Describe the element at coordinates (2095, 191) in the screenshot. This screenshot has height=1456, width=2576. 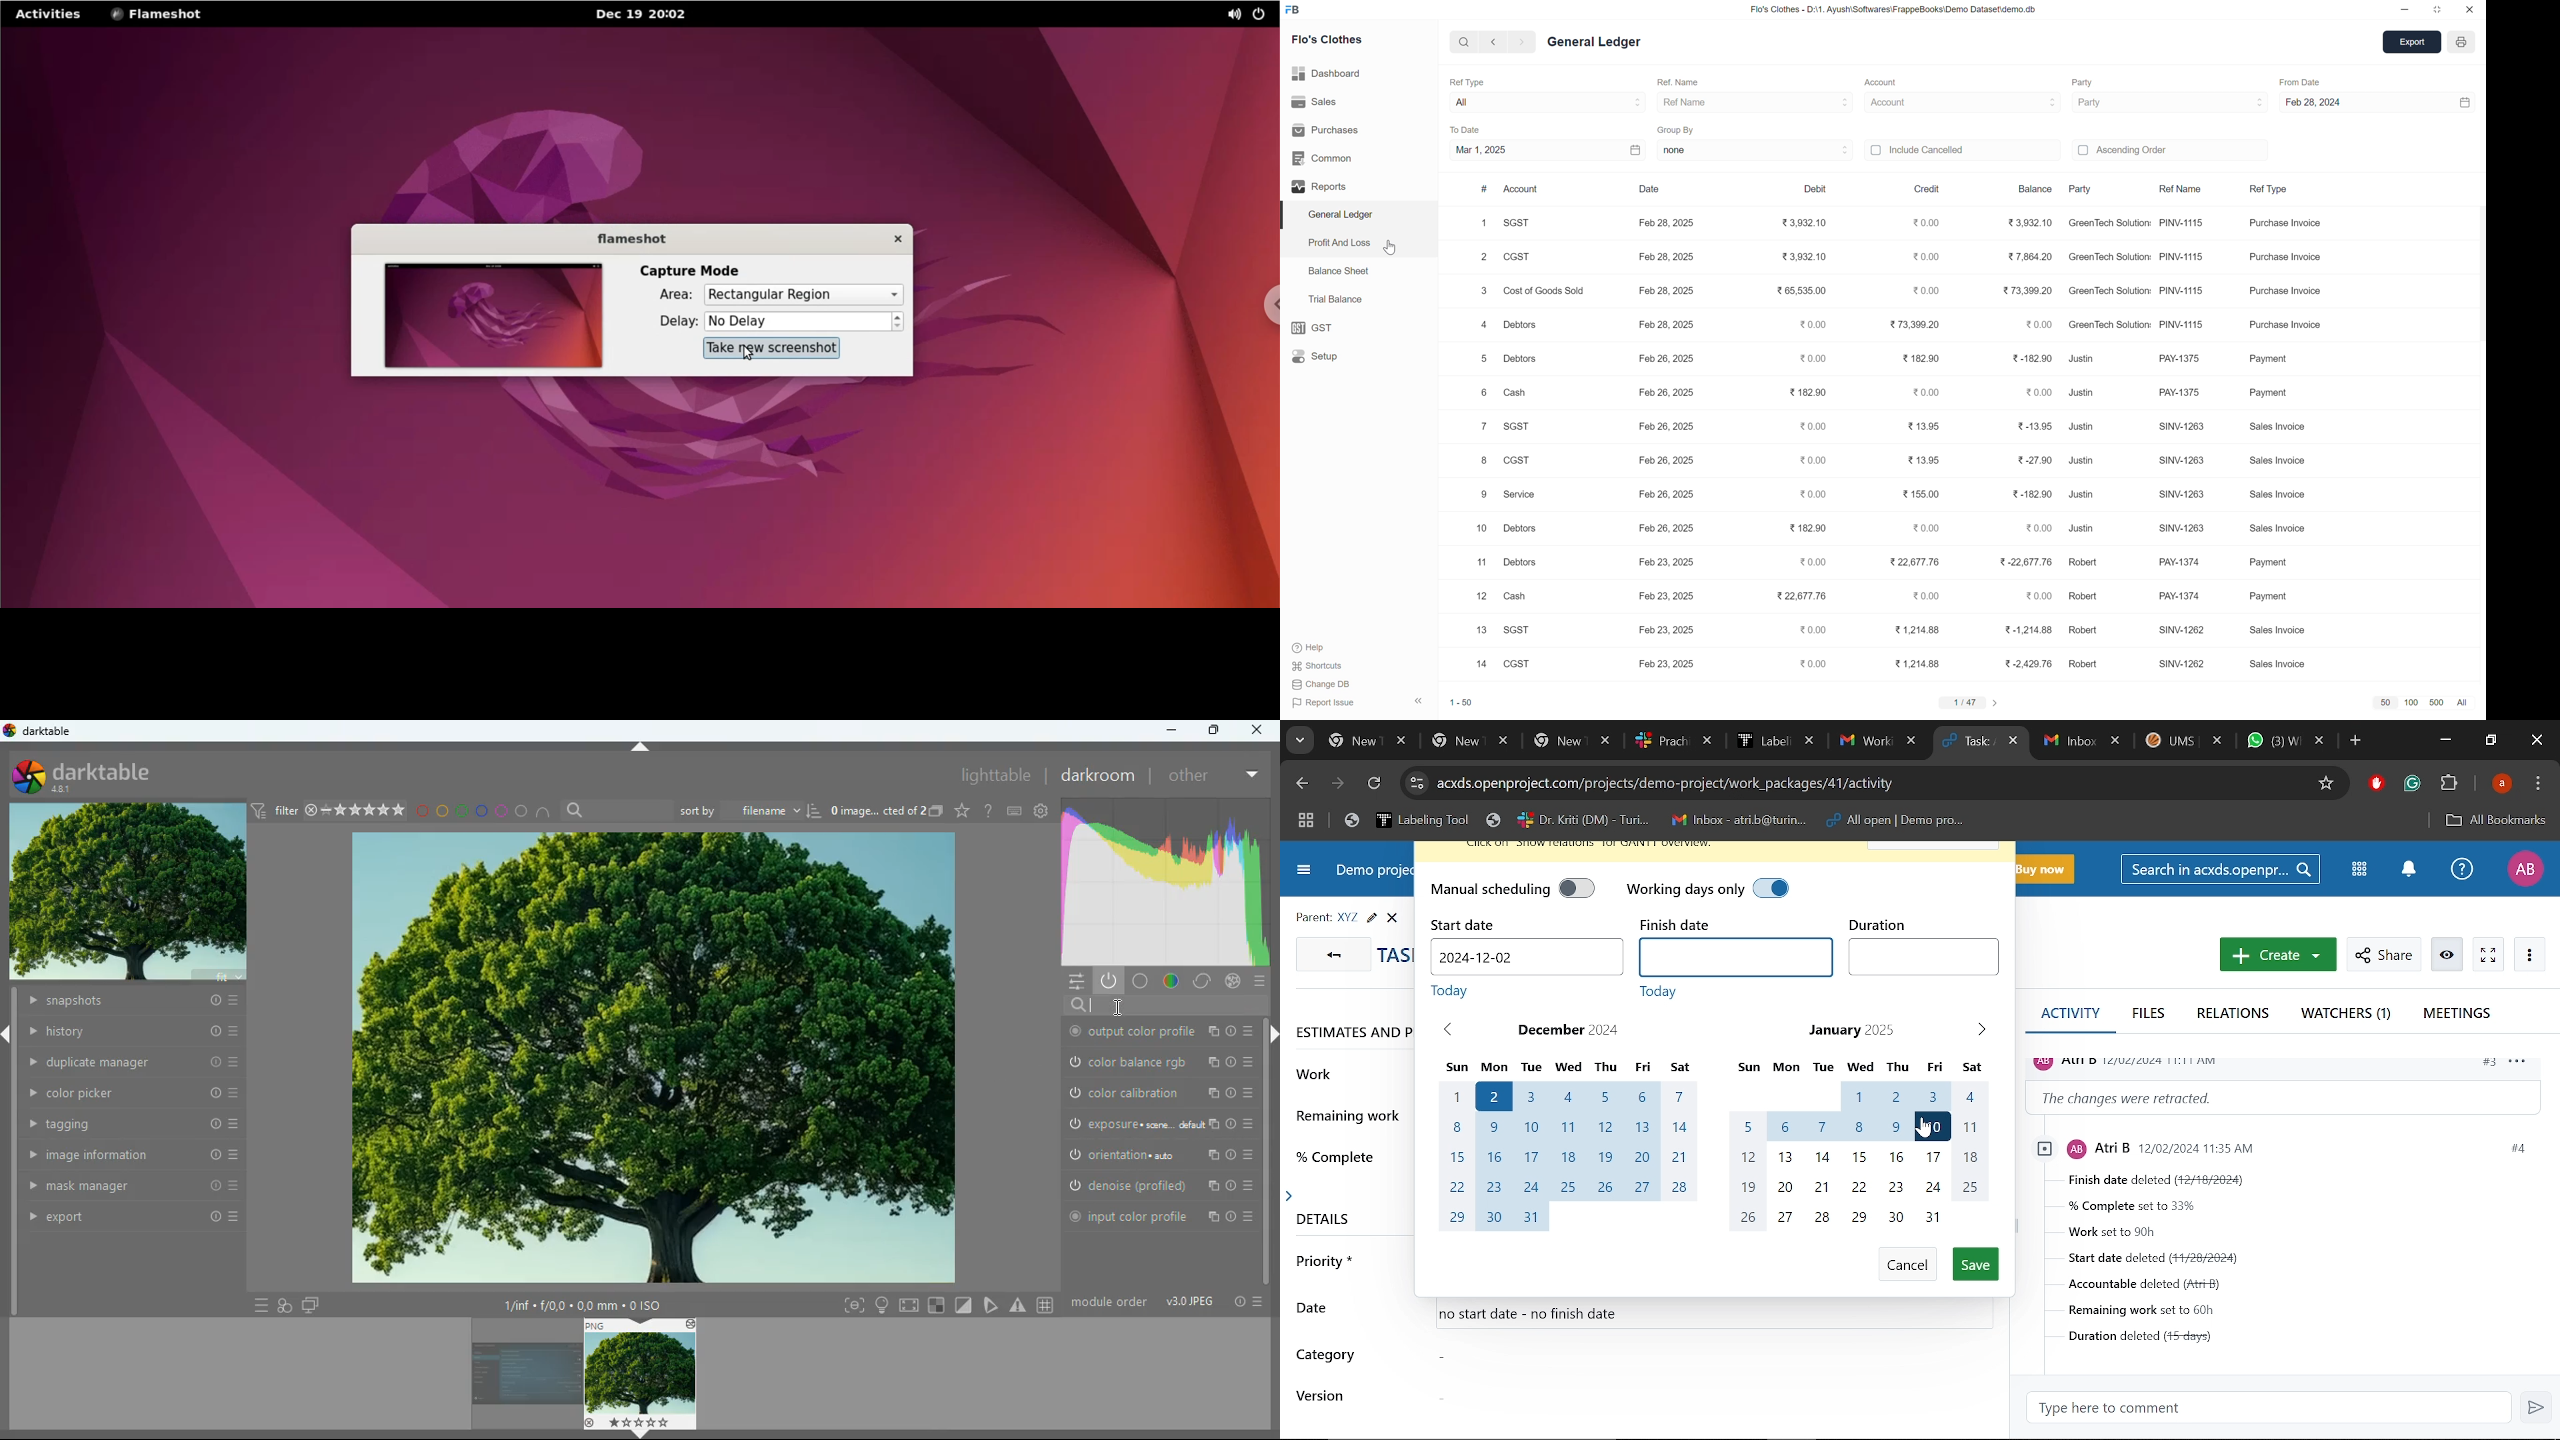
I see `Party` at that location.